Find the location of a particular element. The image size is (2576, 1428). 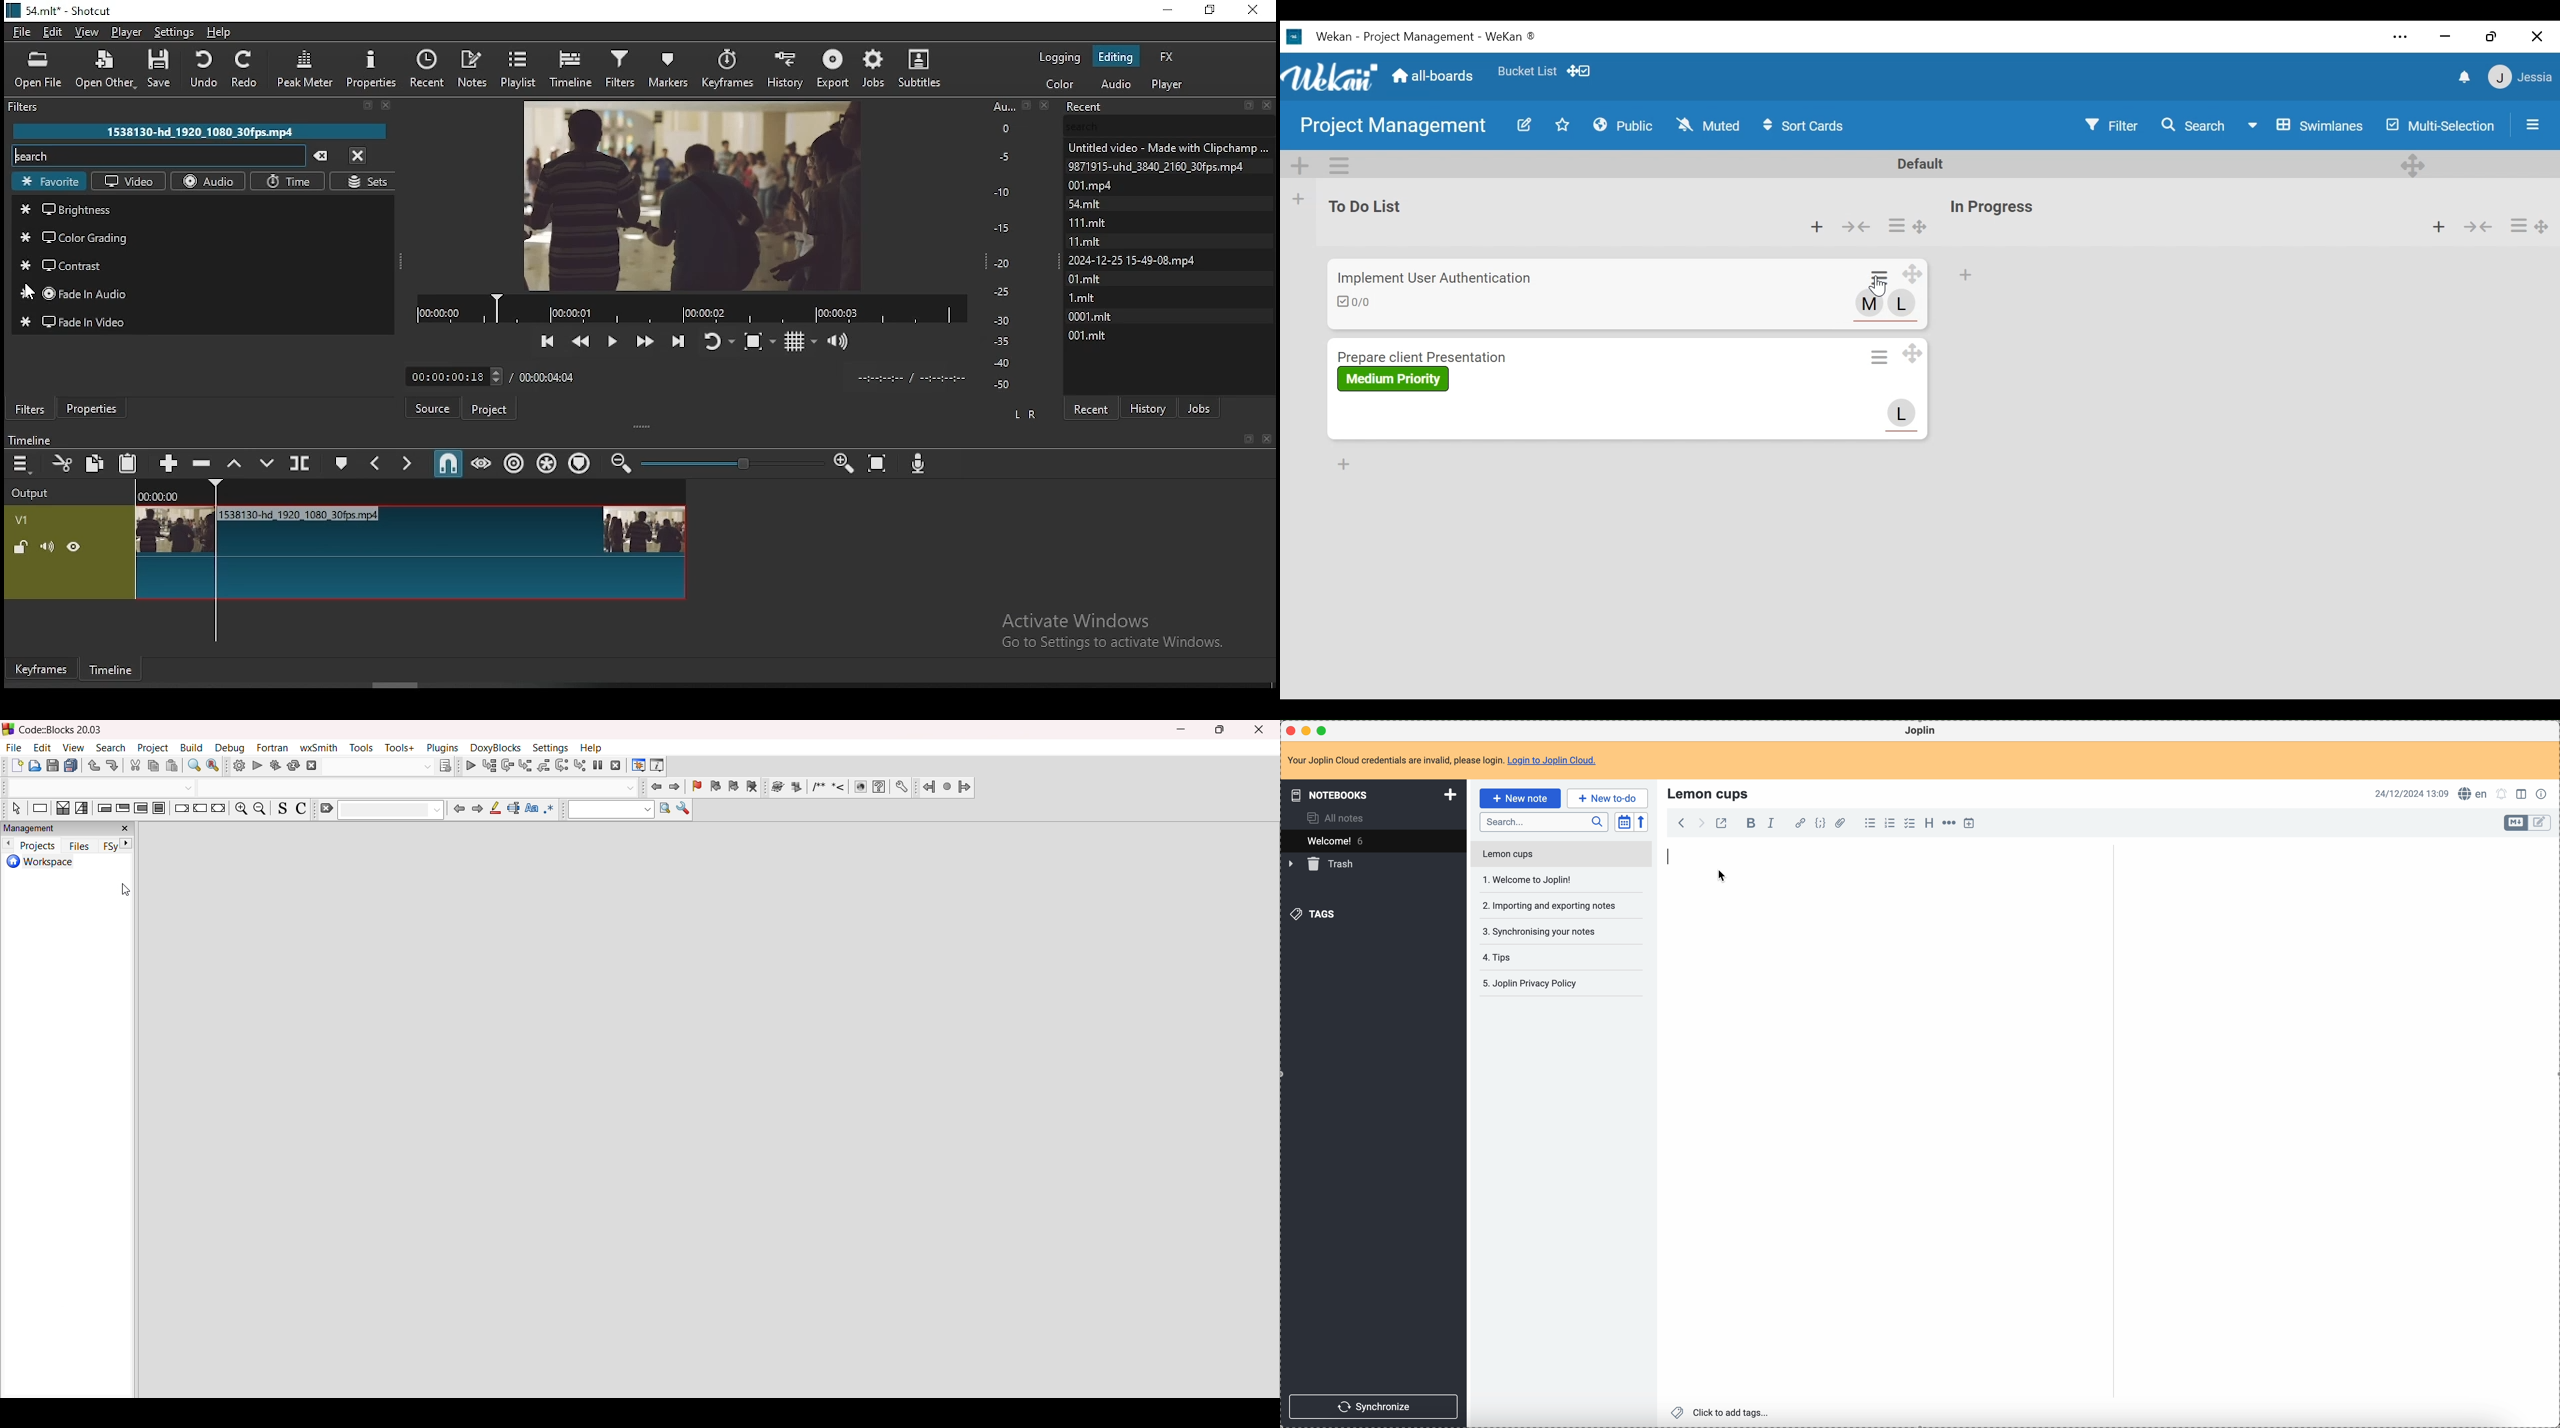

Label is located at coordinates (1393, 379).